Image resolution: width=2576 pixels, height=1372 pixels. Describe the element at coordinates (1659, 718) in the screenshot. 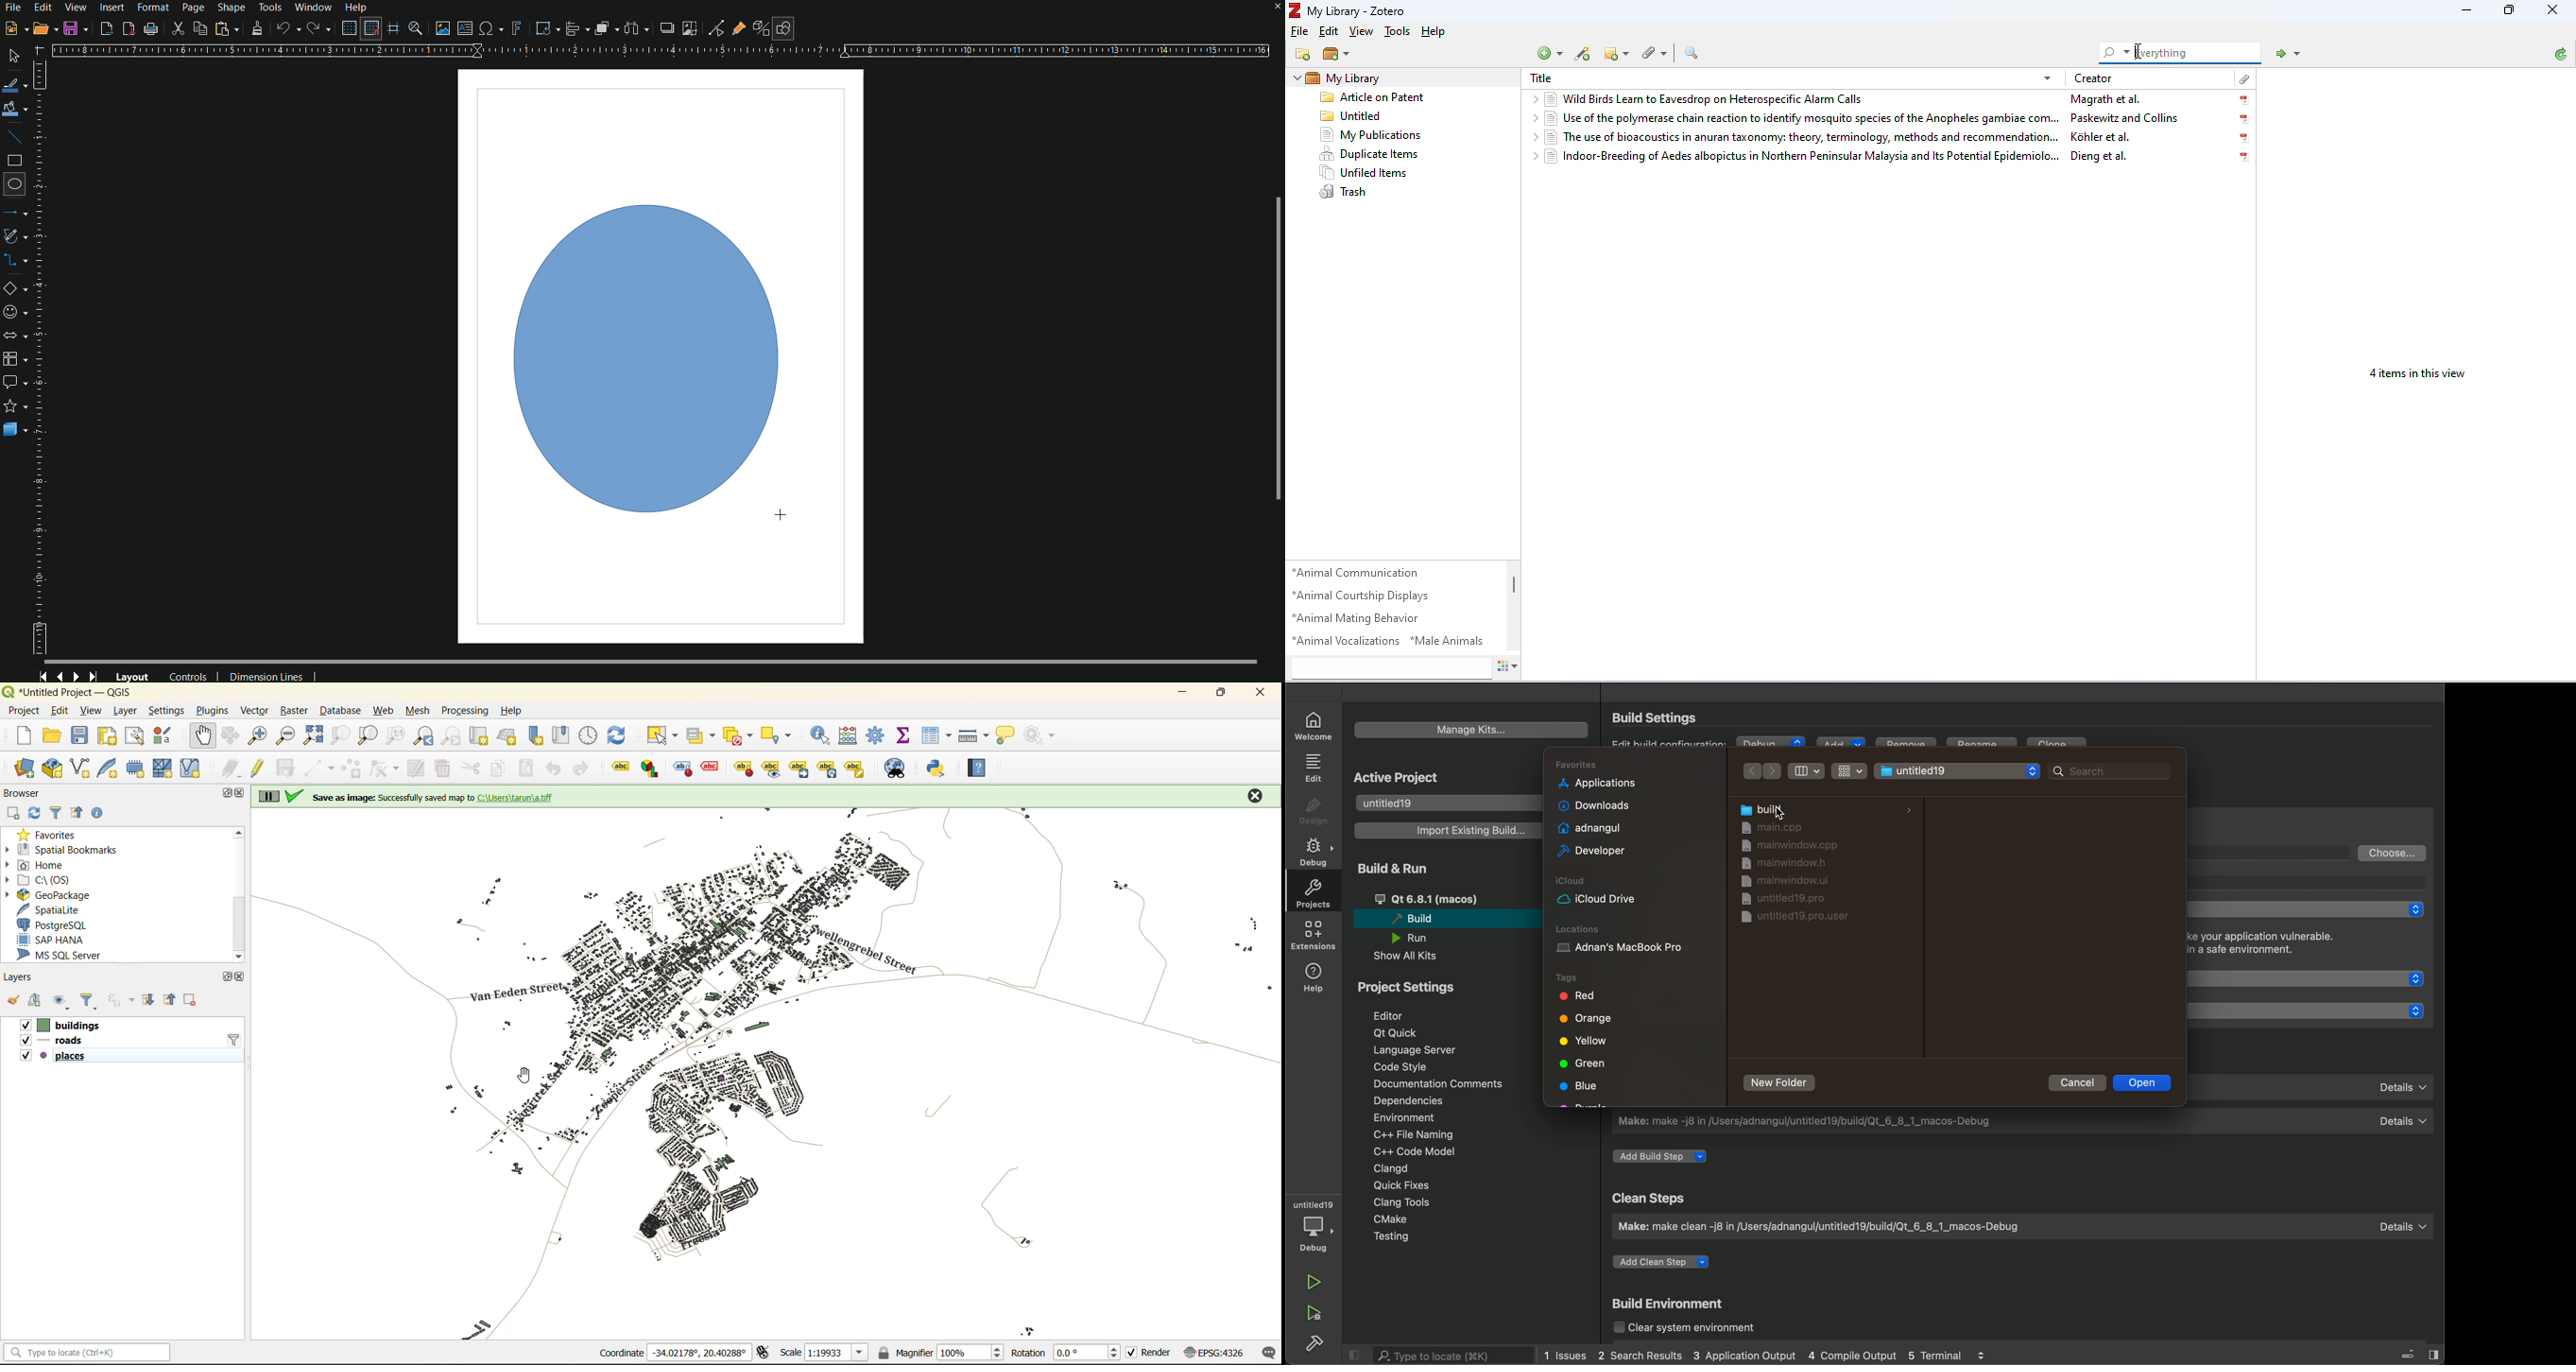

I see `build setting` at that location.